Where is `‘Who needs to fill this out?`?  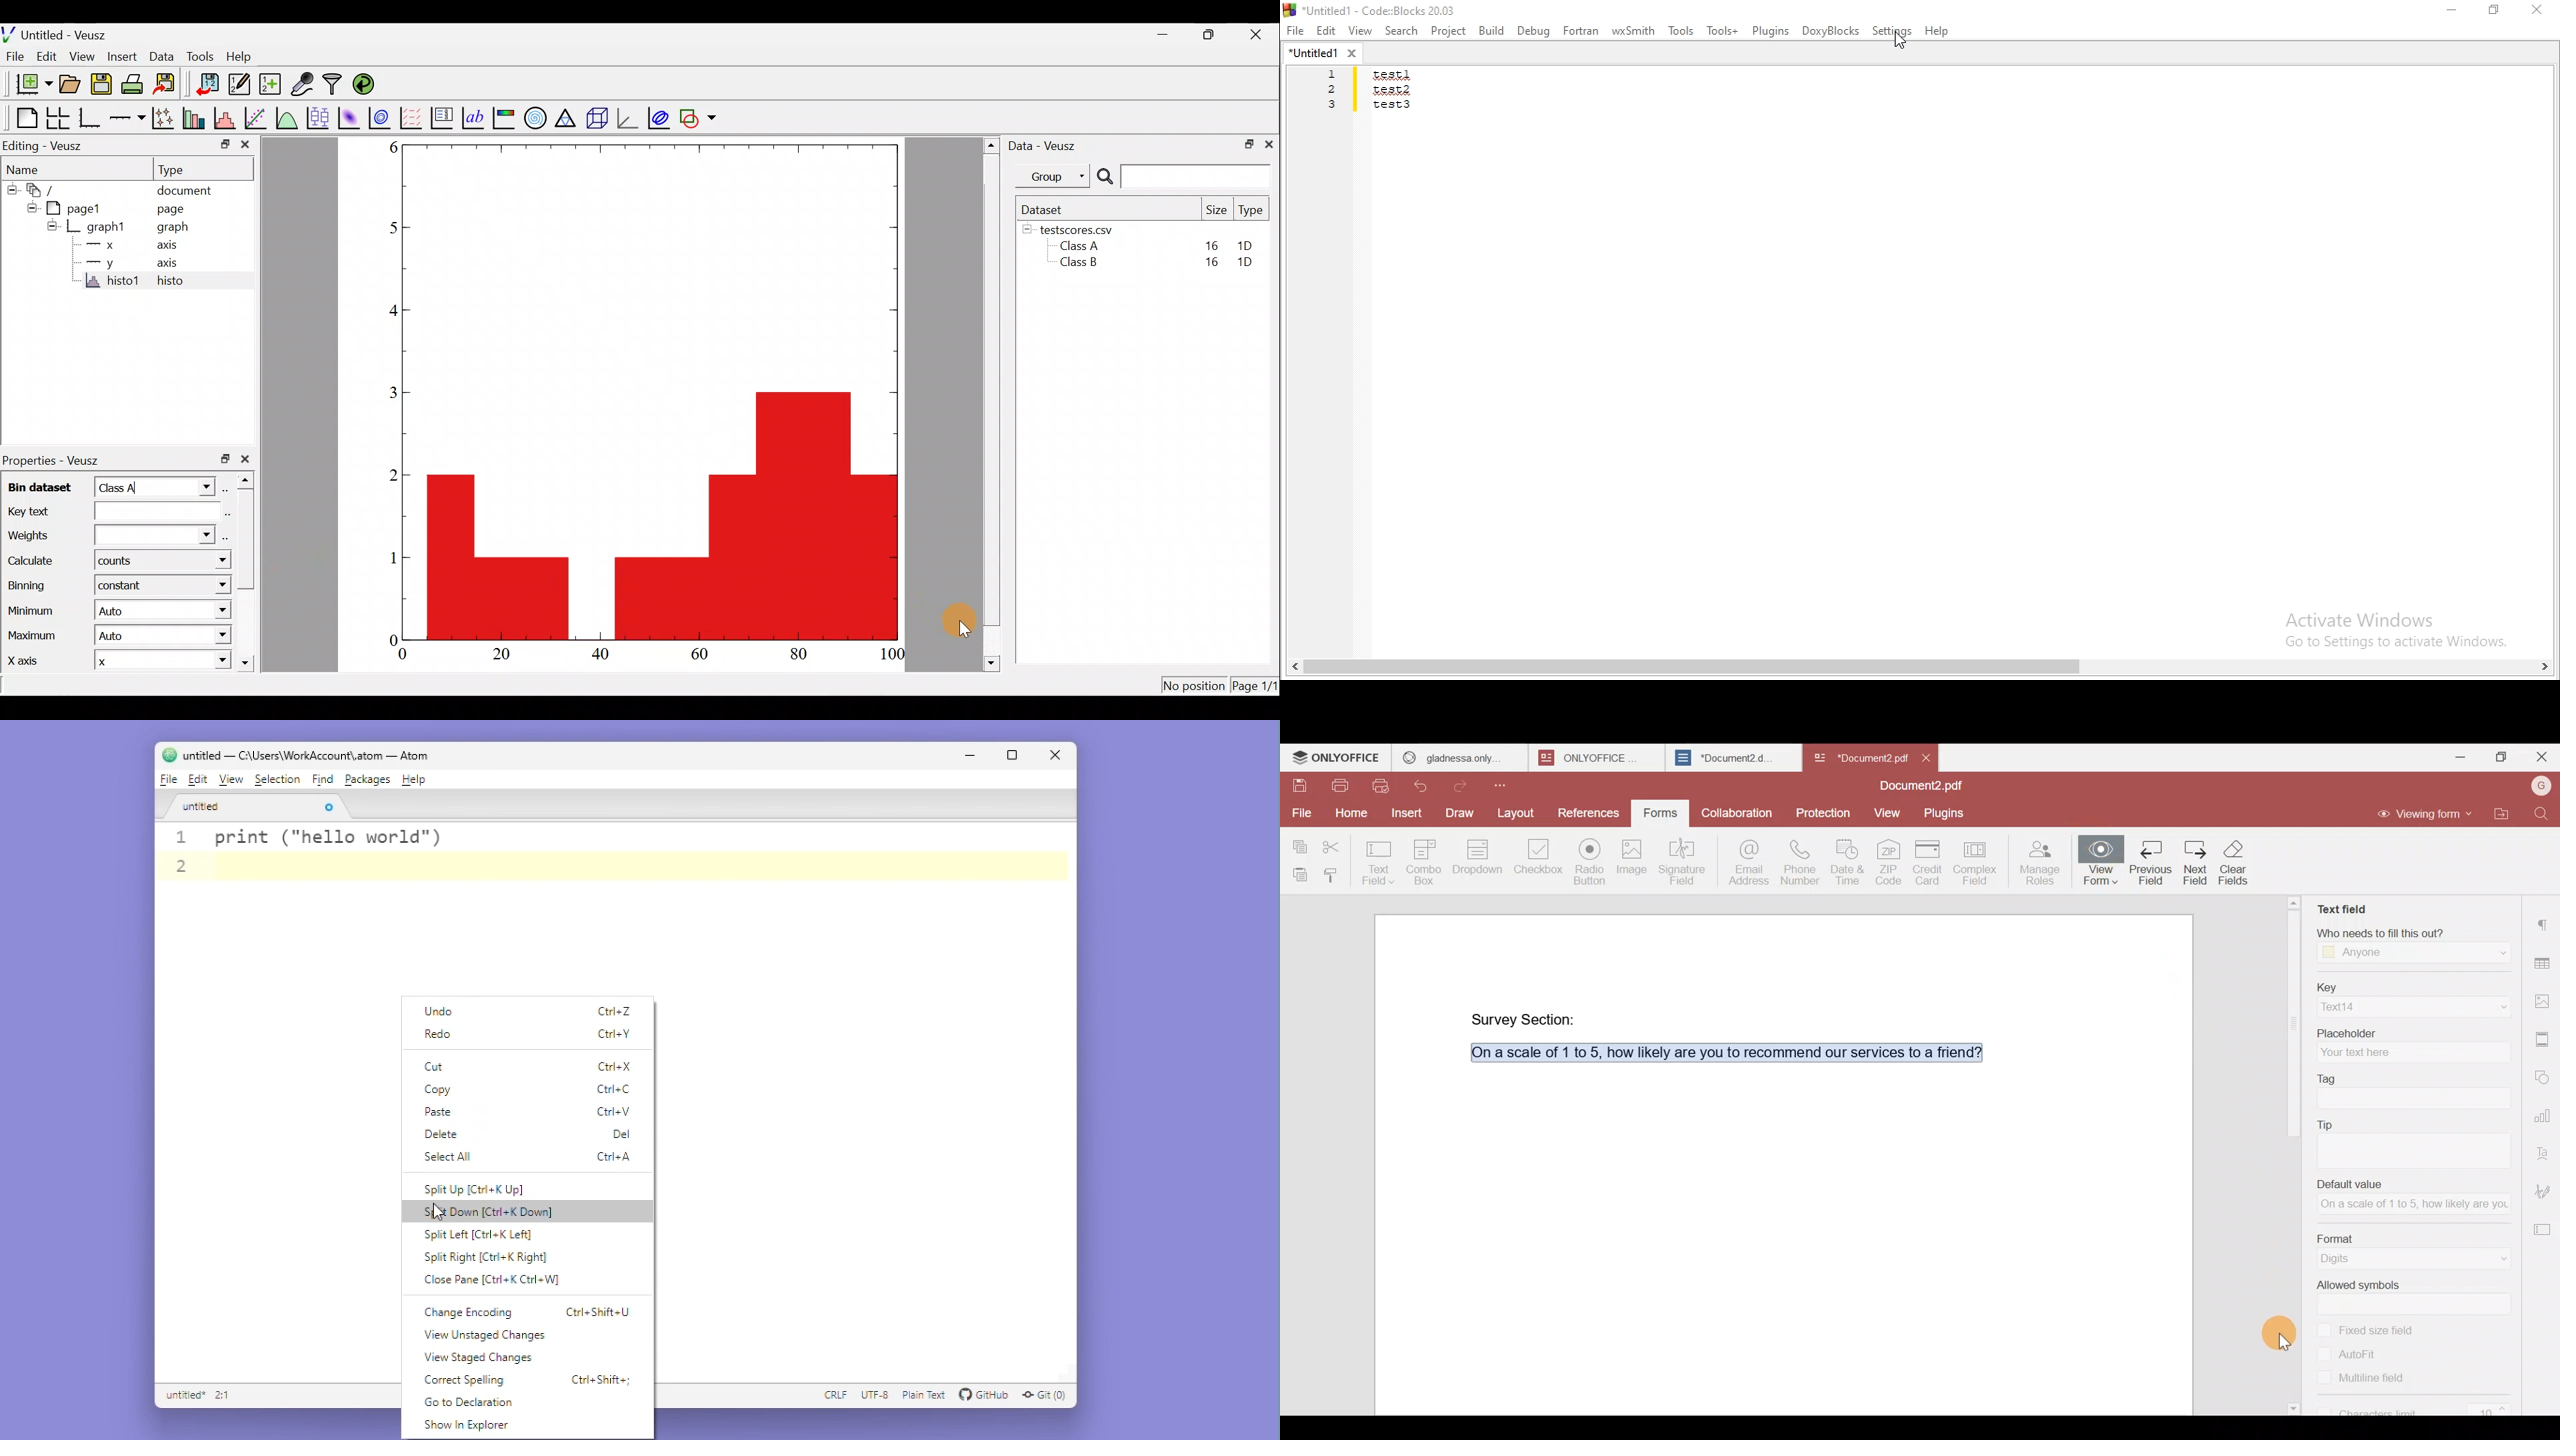
‘Who needs to fill this out? is located at coordinates (2419, 933).